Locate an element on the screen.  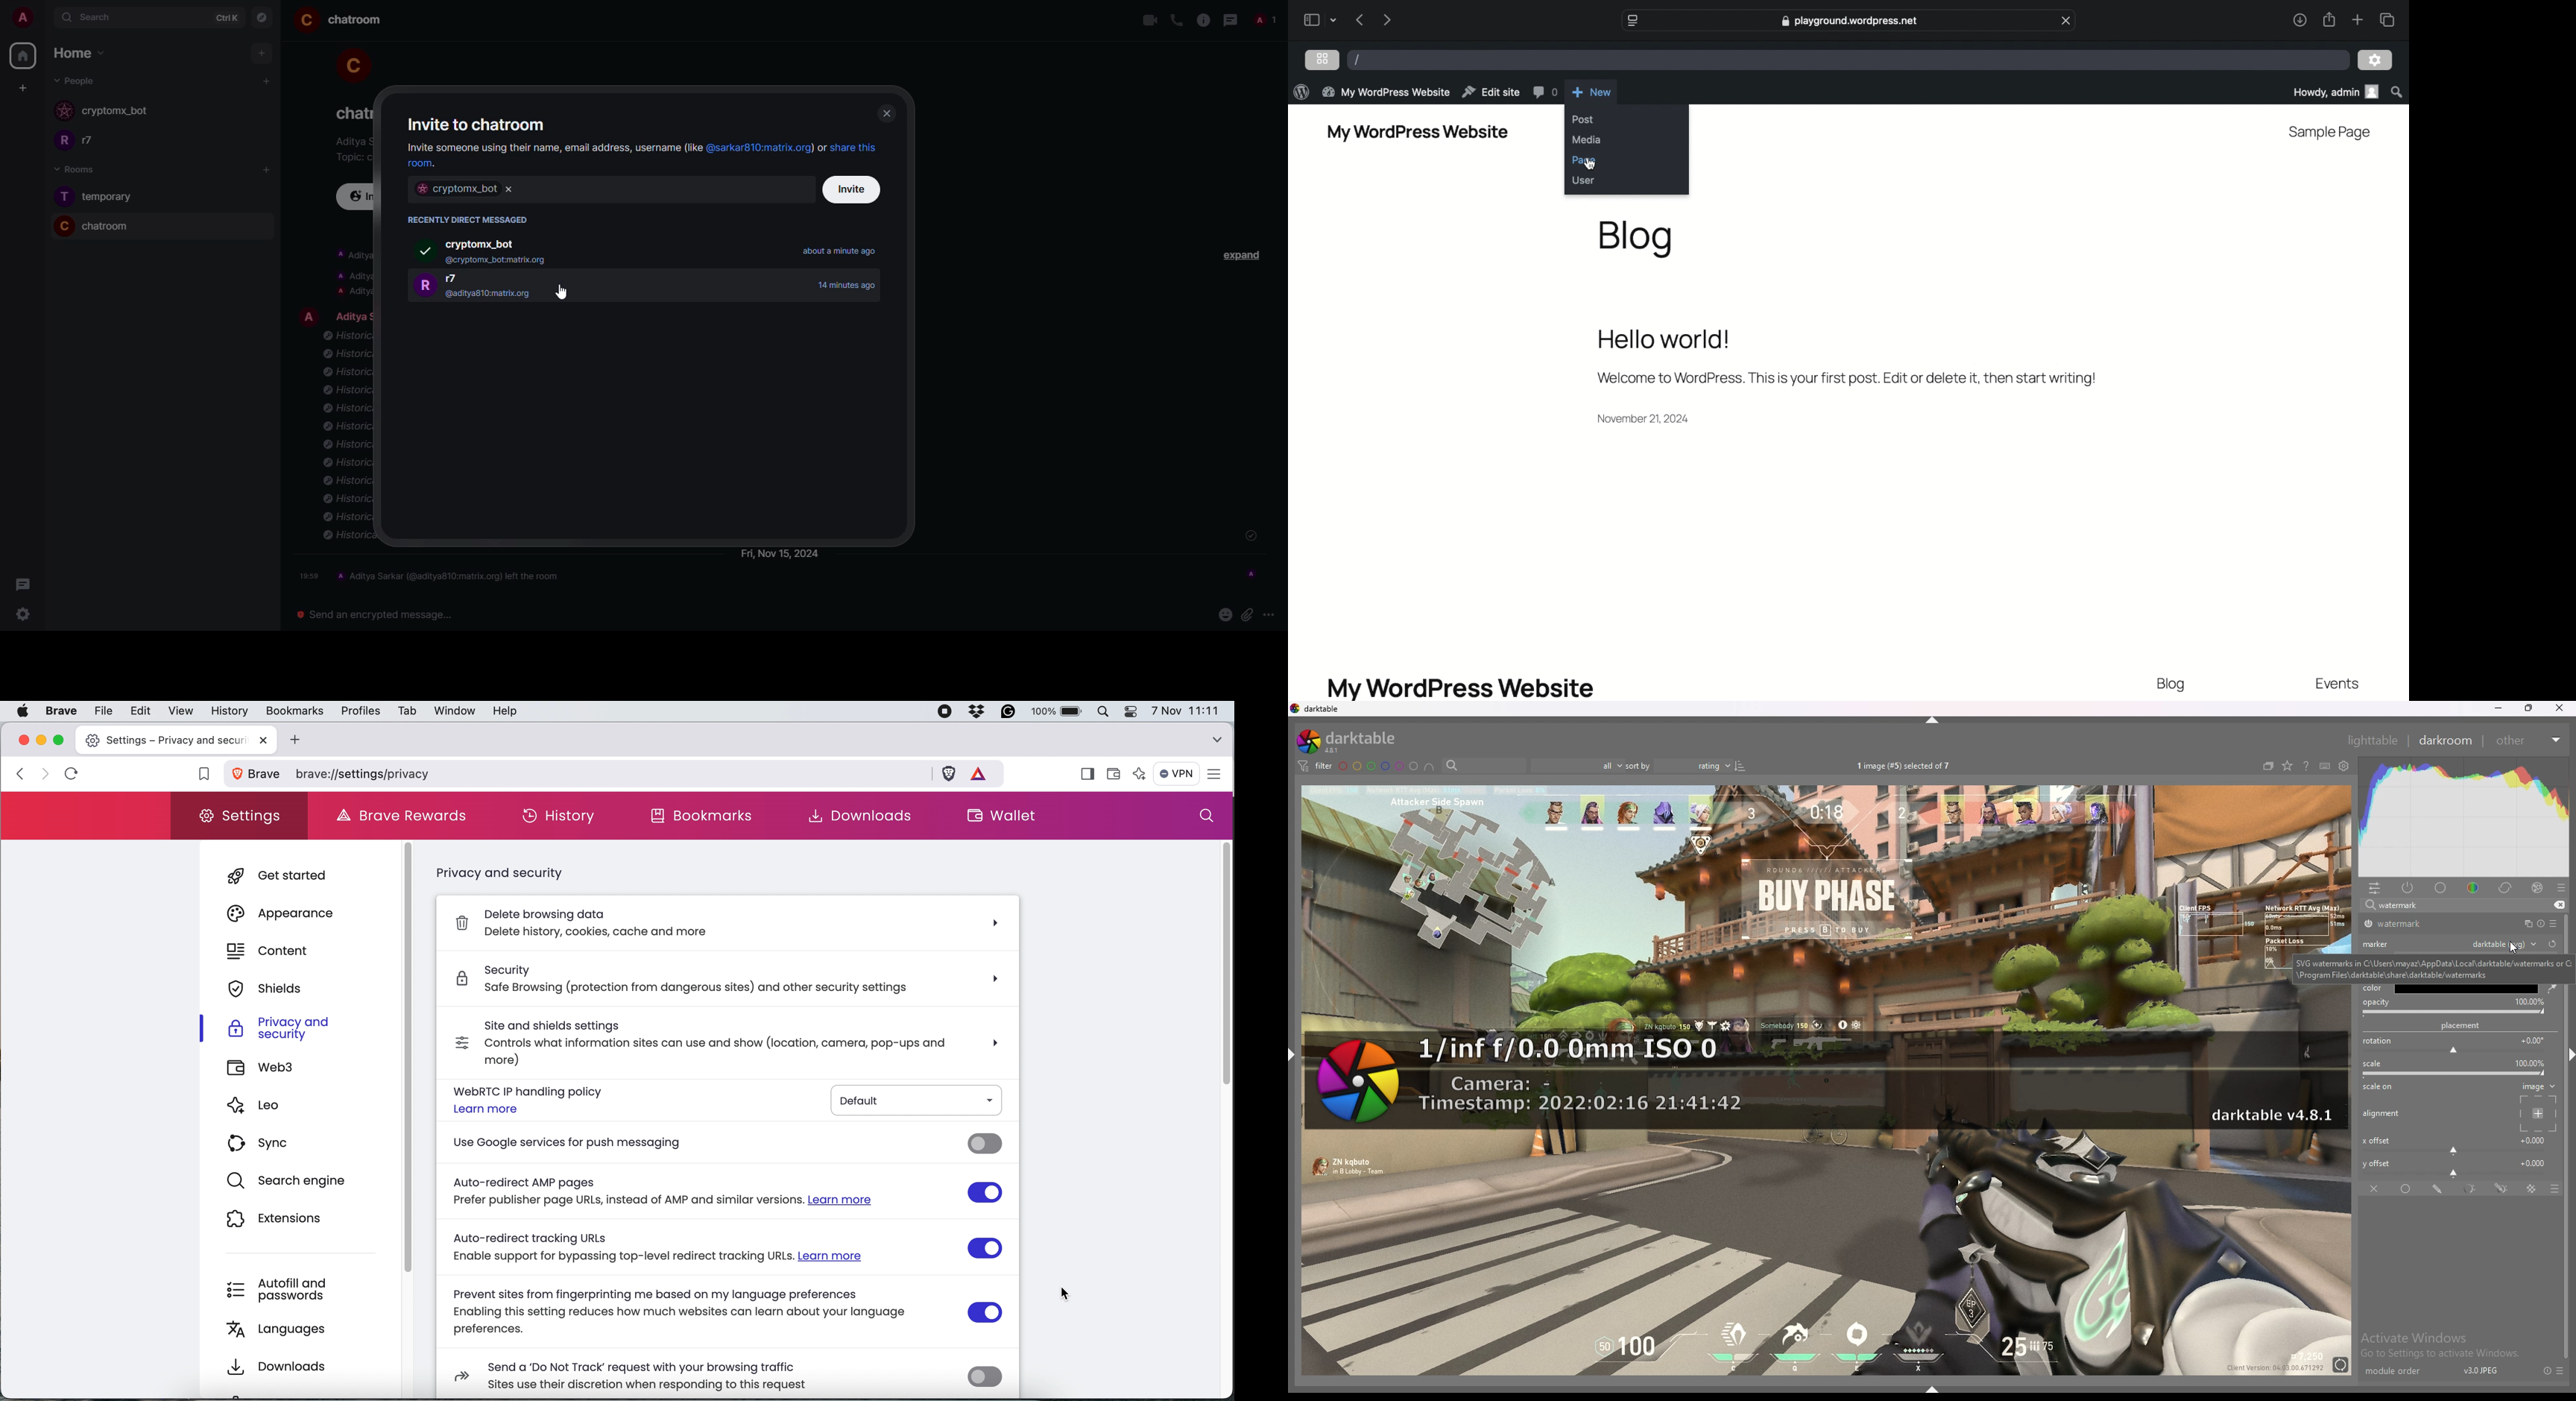
webrtc ip handling policy is located at coordinates (545, 1091).